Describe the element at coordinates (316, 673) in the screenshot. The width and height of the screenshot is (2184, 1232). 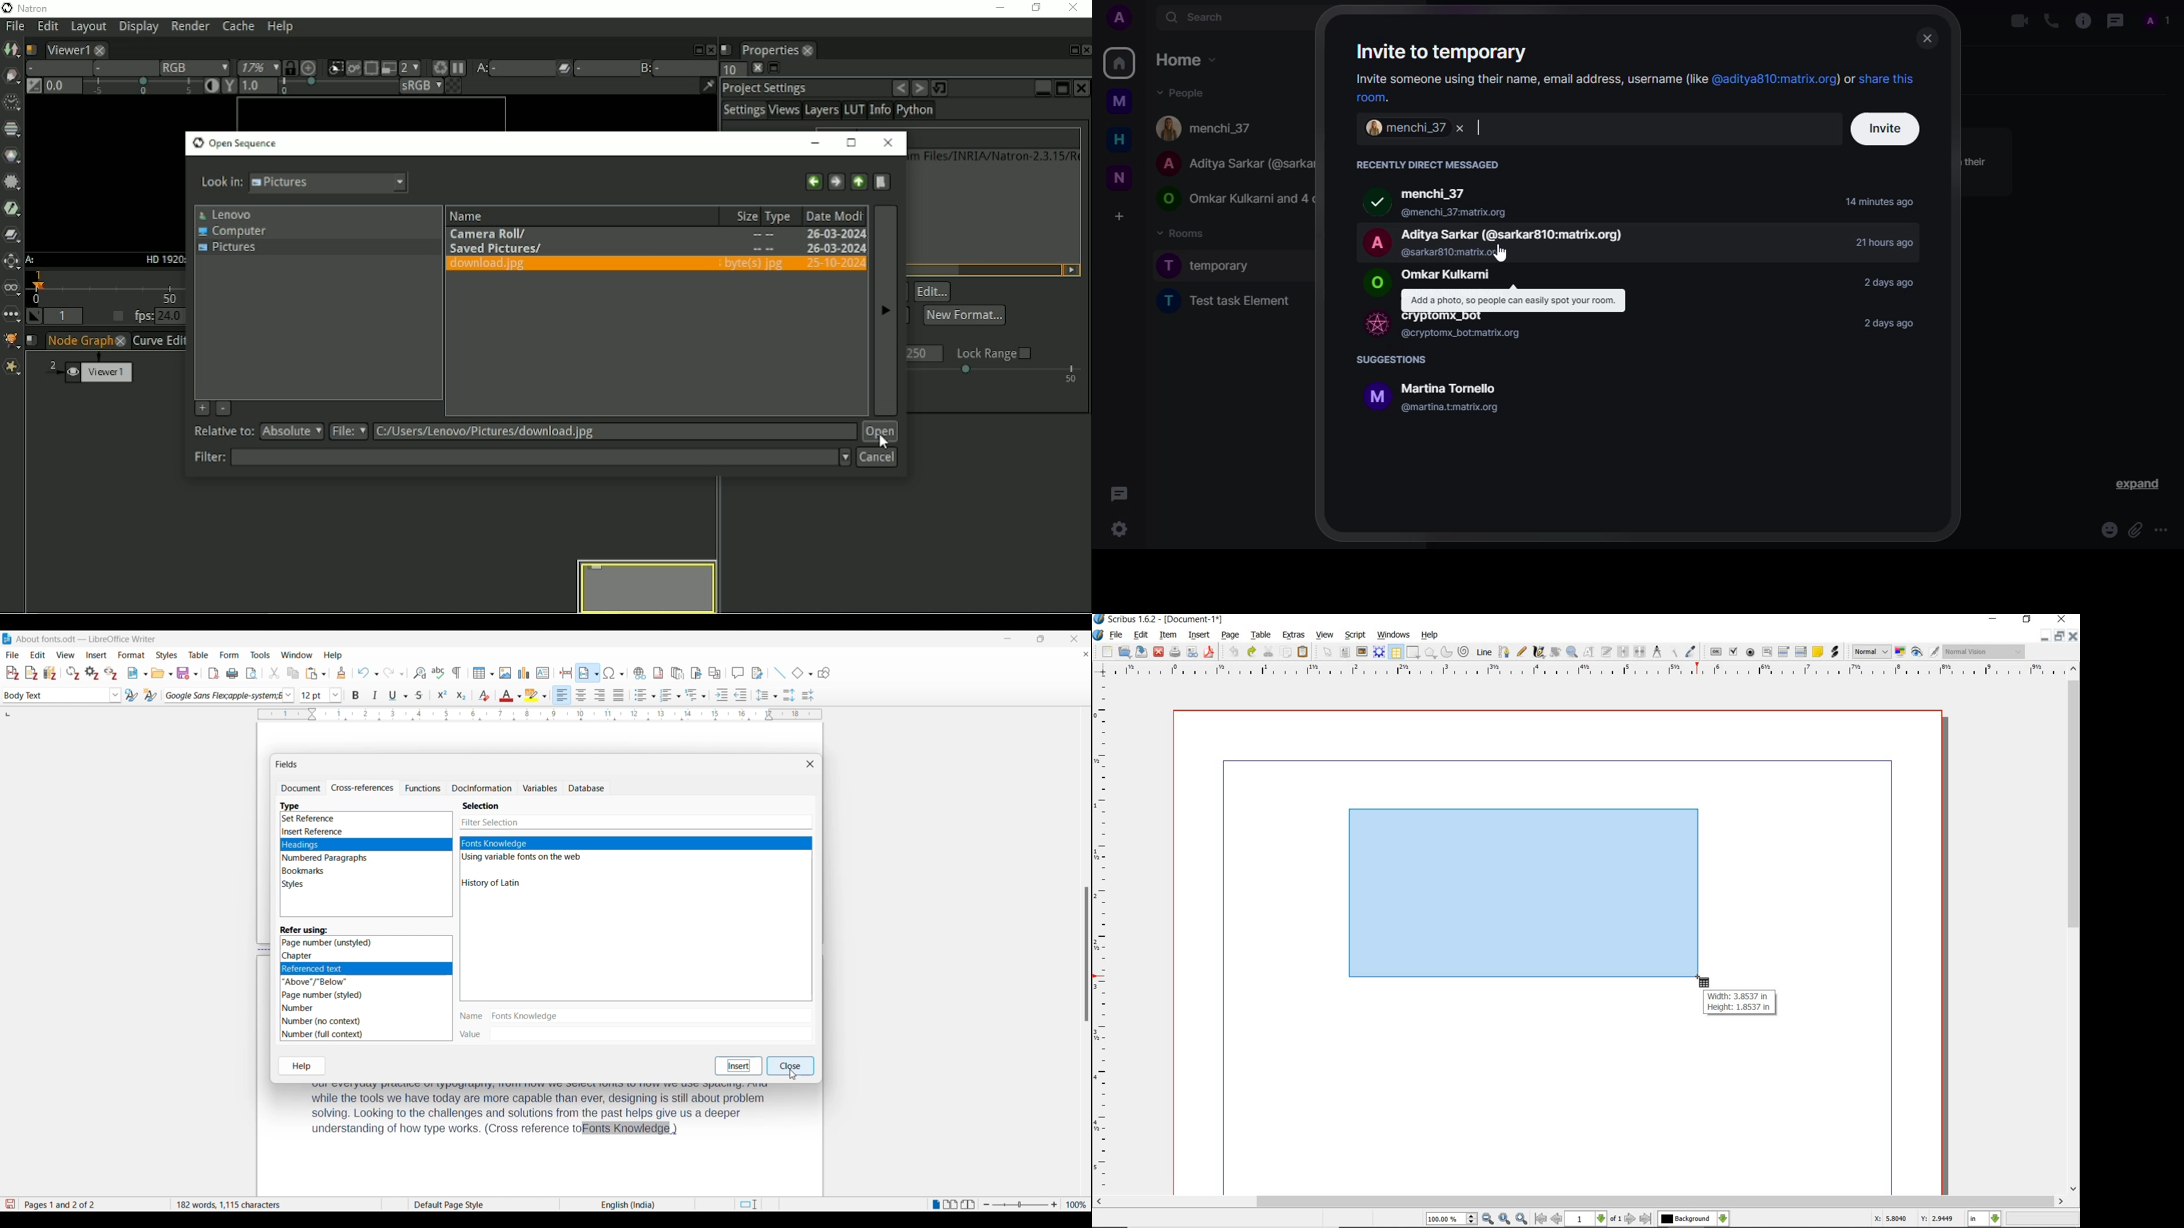
I see `Paste options` at that location.